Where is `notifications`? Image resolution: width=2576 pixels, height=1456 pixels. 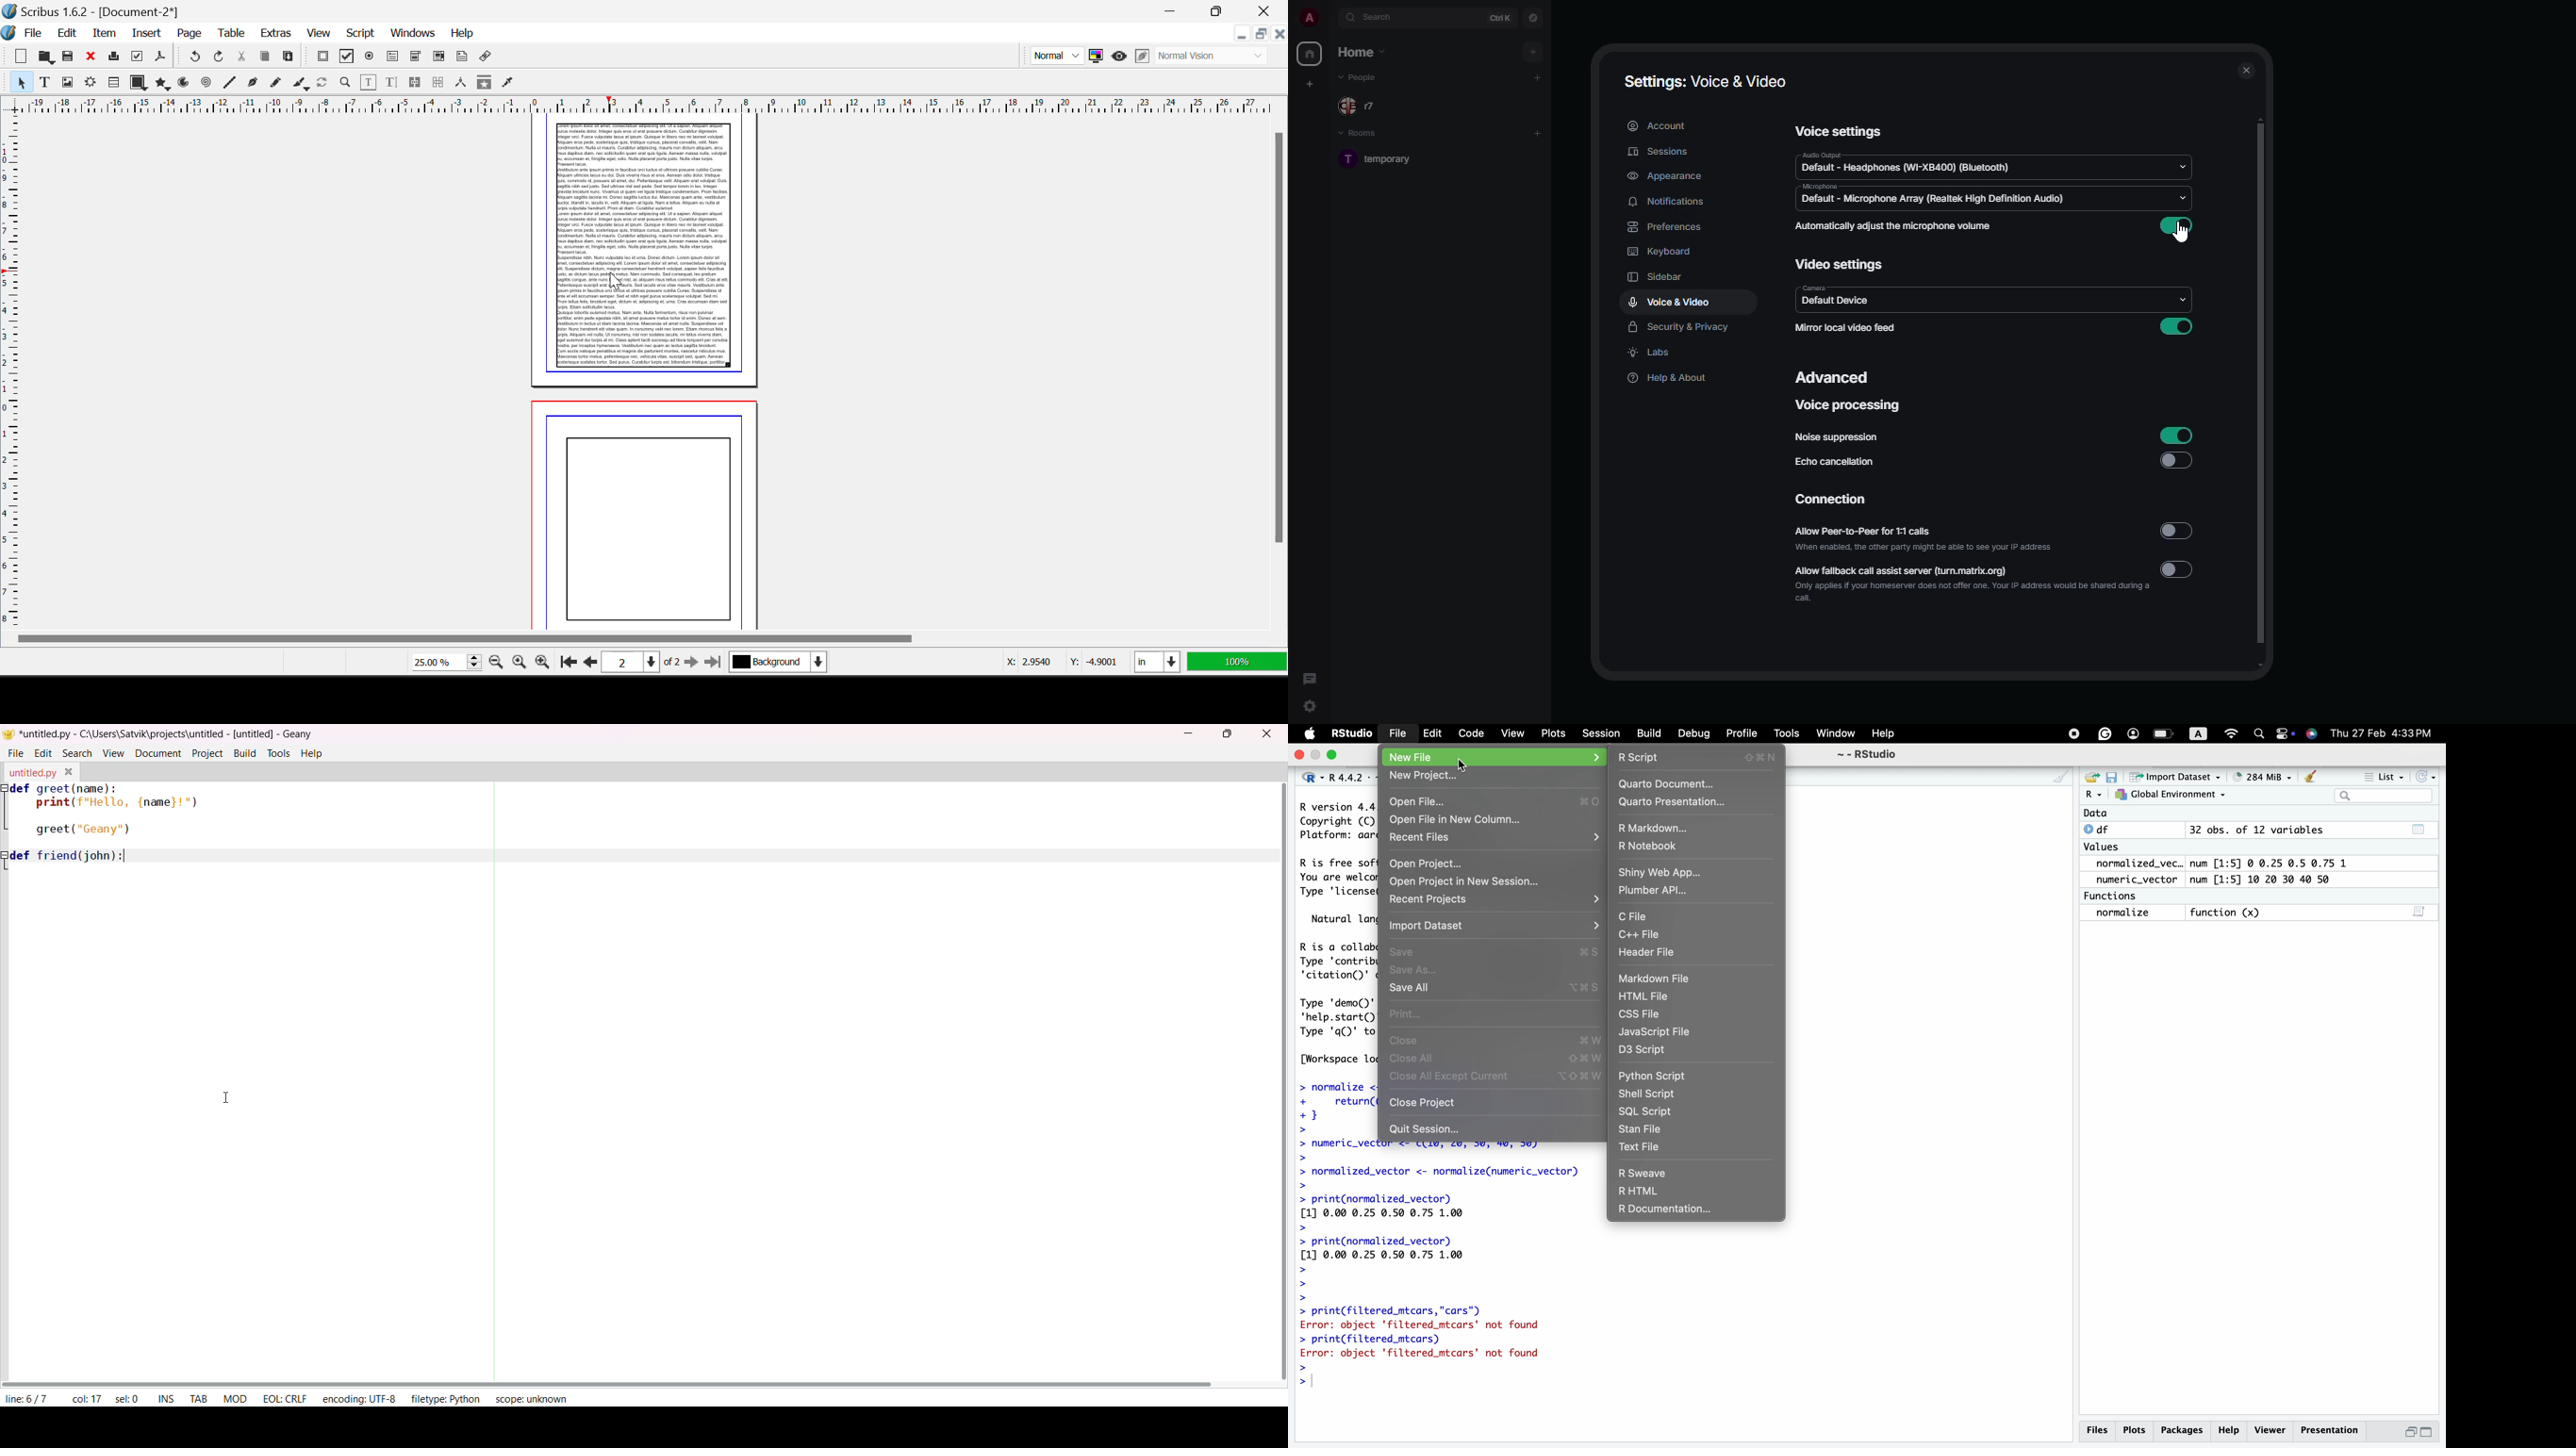
notifications is located at coordinates (1669, 202).